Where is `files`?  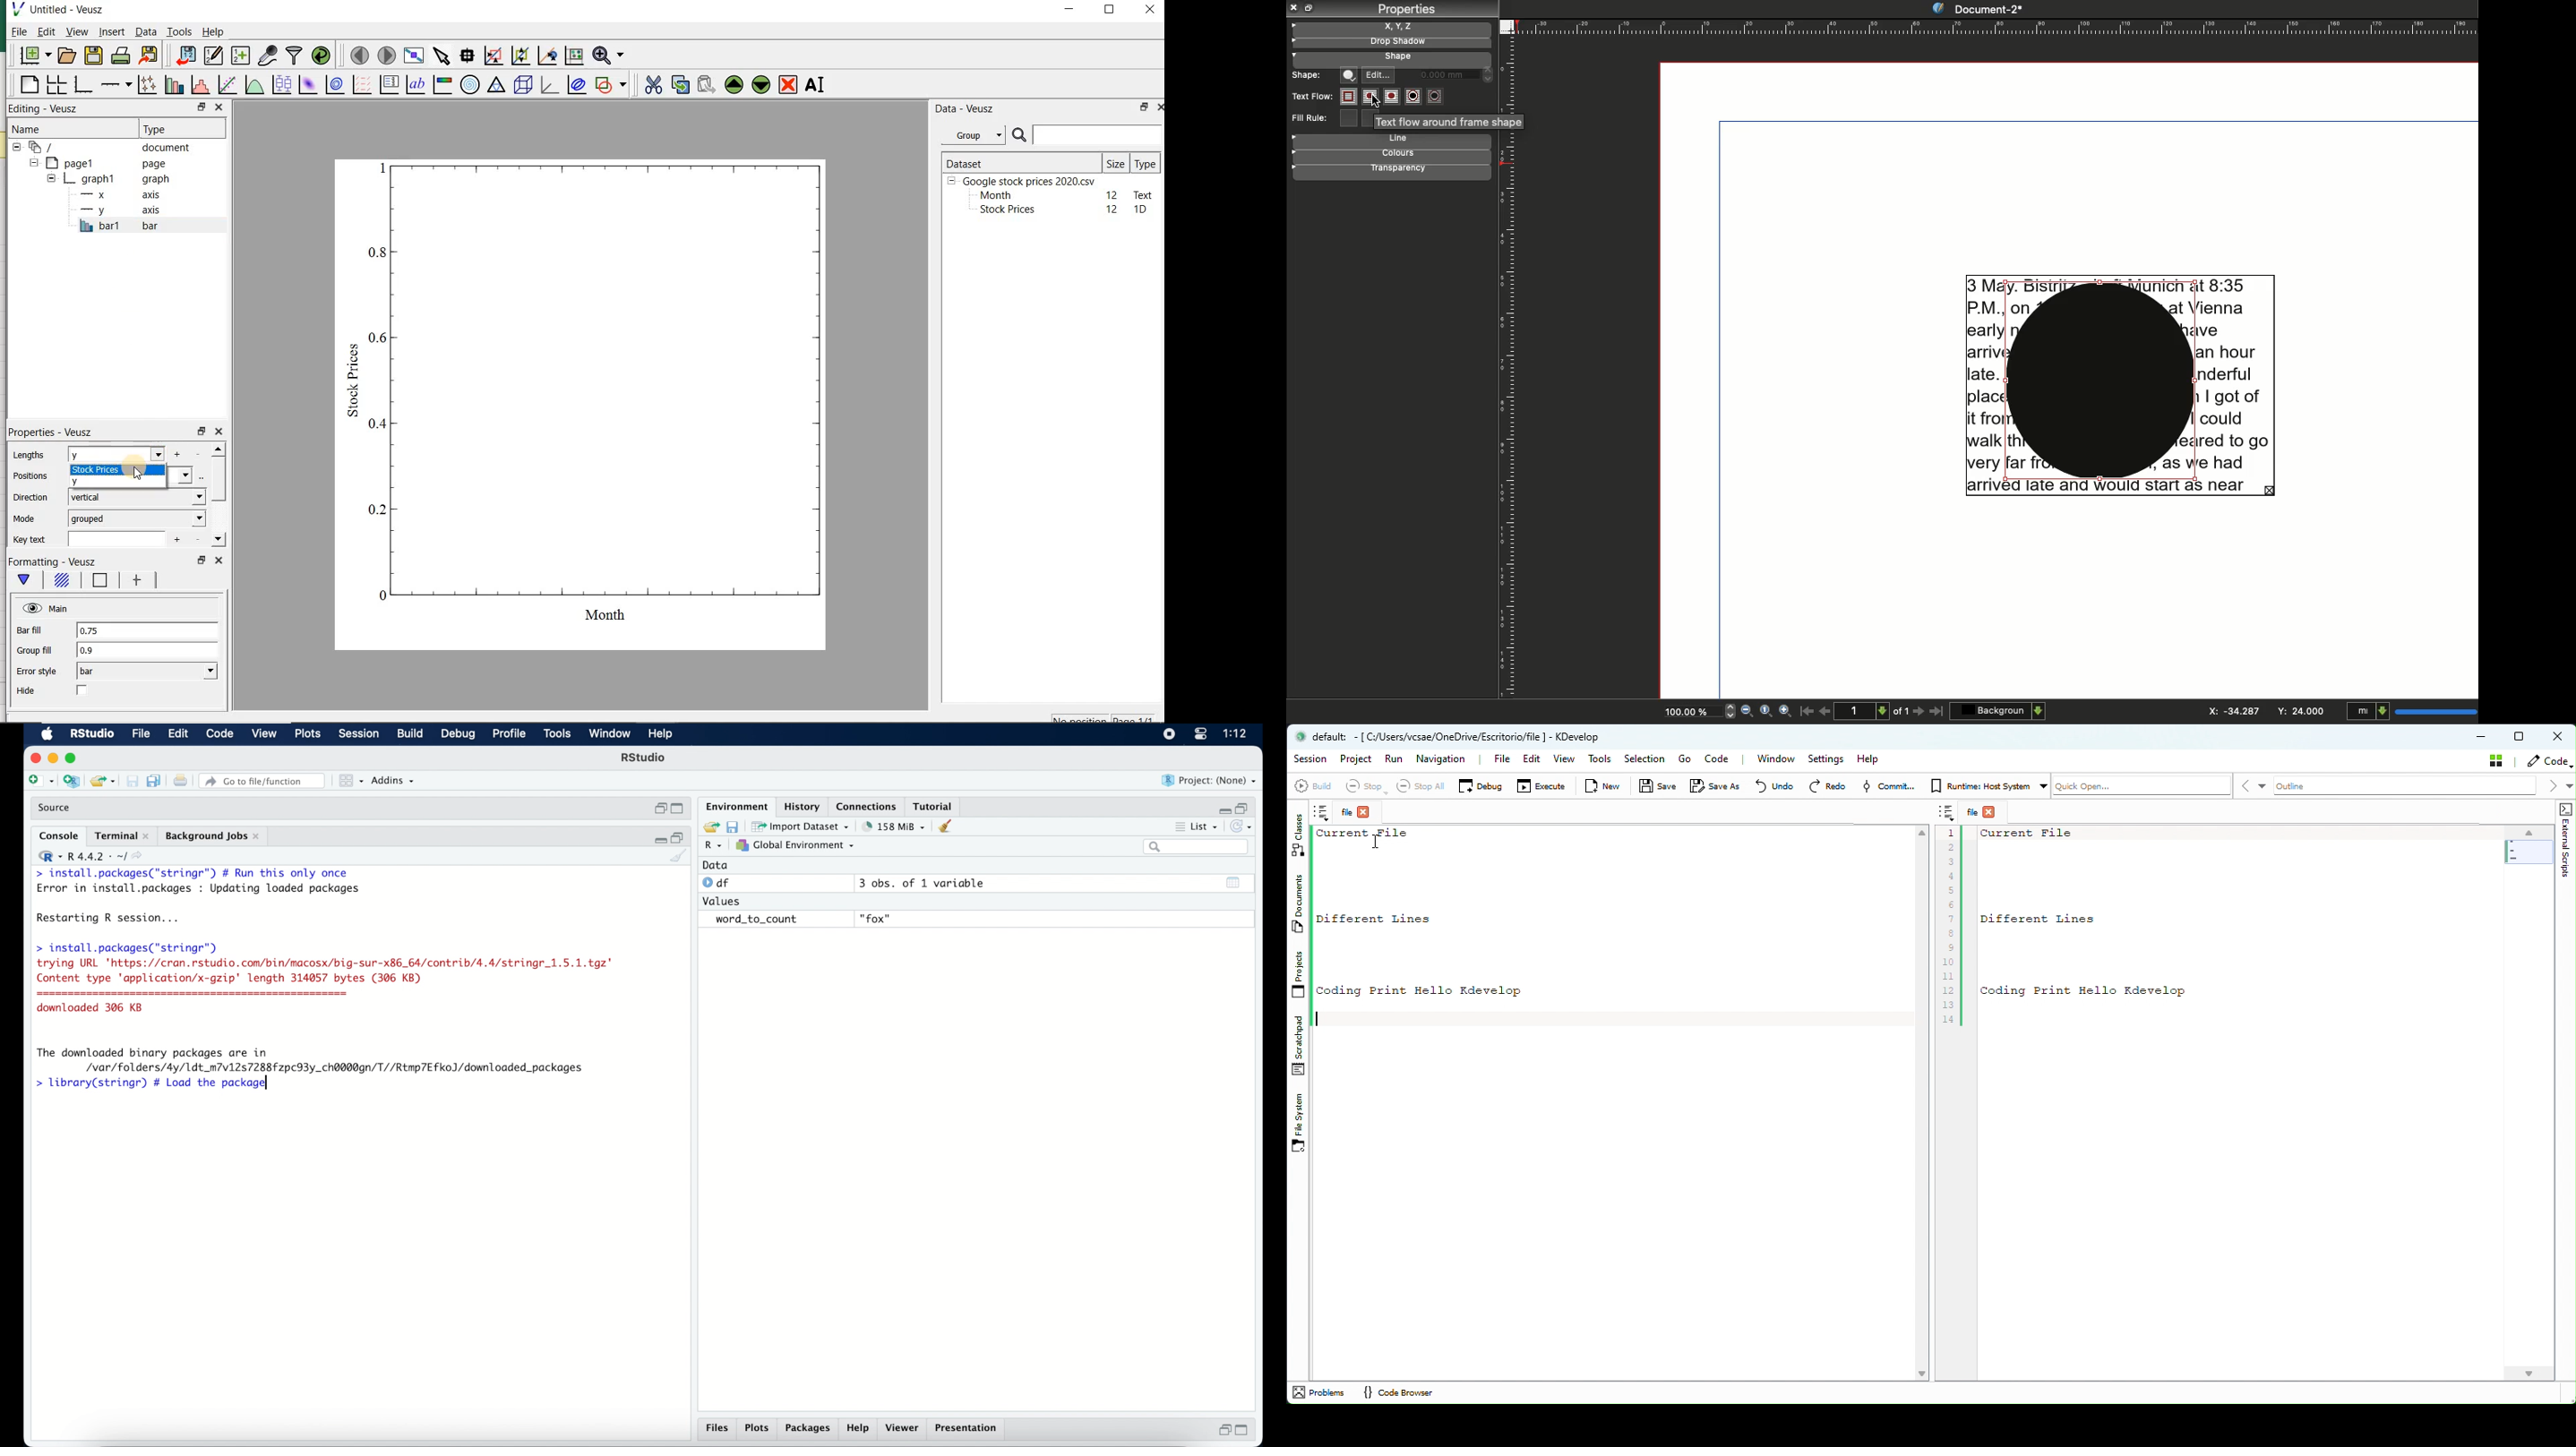 files is located at coordinates (720, 1428).